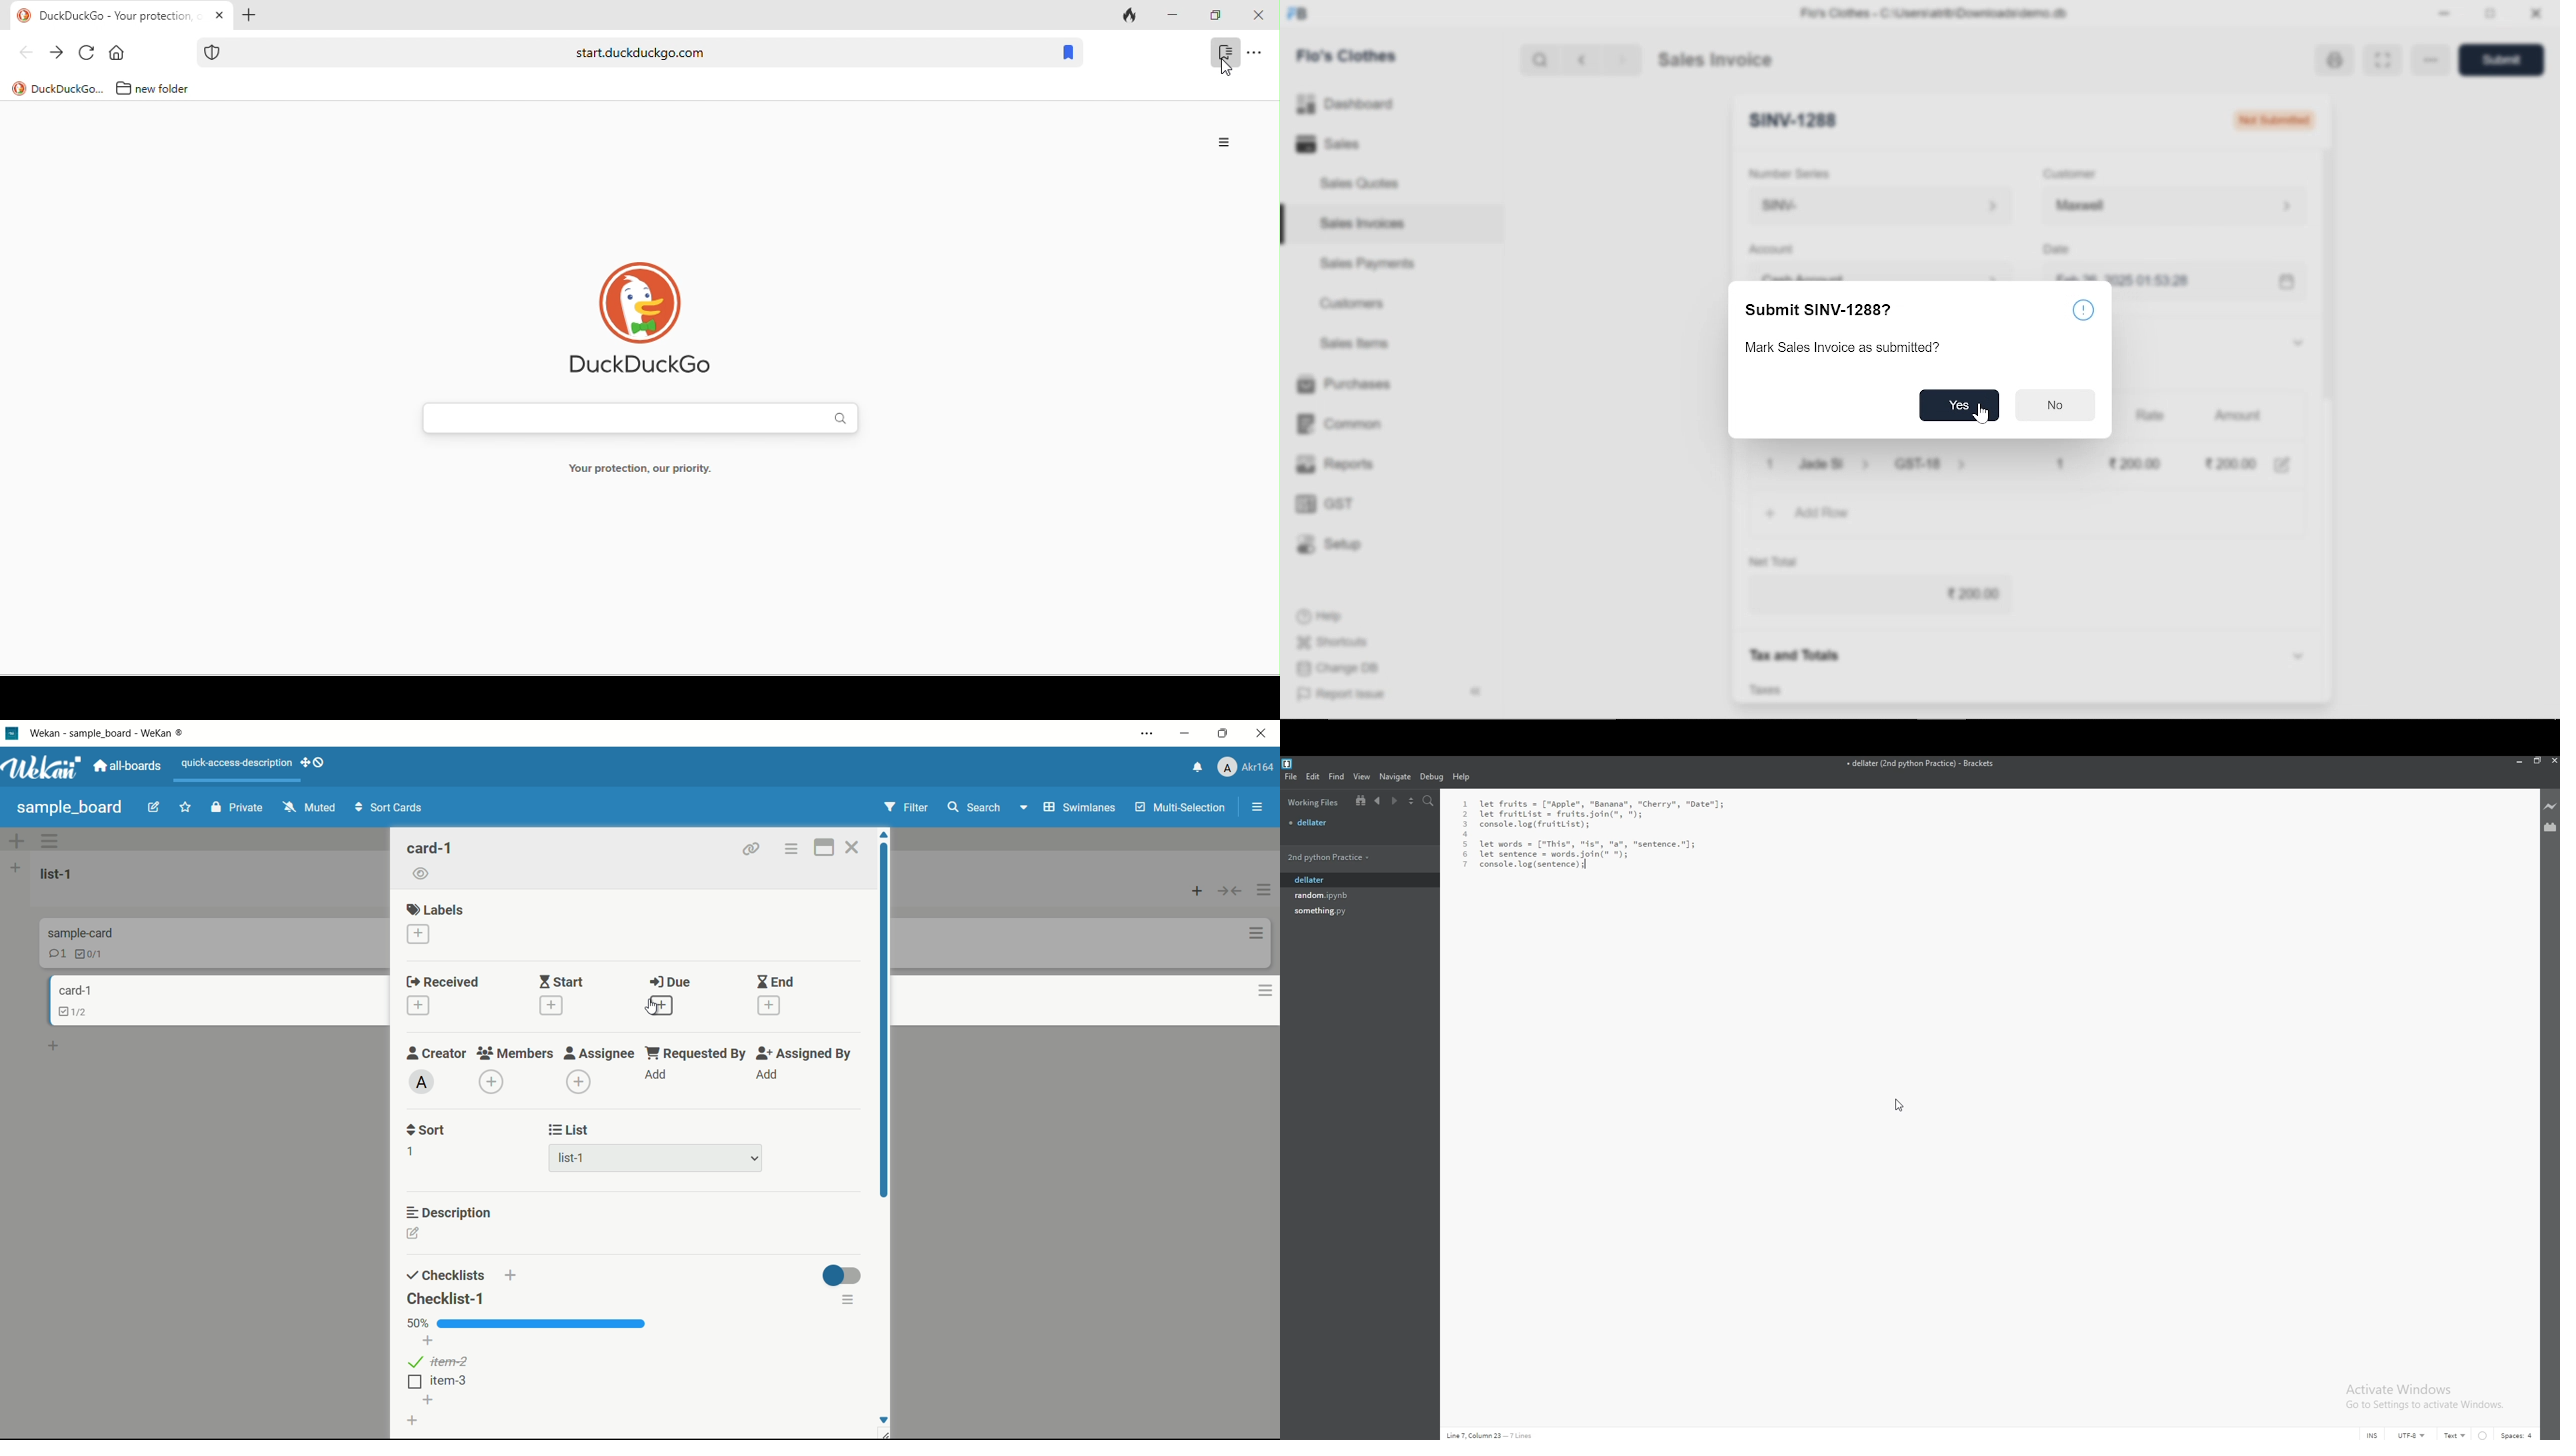  Describe the element at coordinates (1959, 405) in the screenshot. I see `Yes ` at that location.